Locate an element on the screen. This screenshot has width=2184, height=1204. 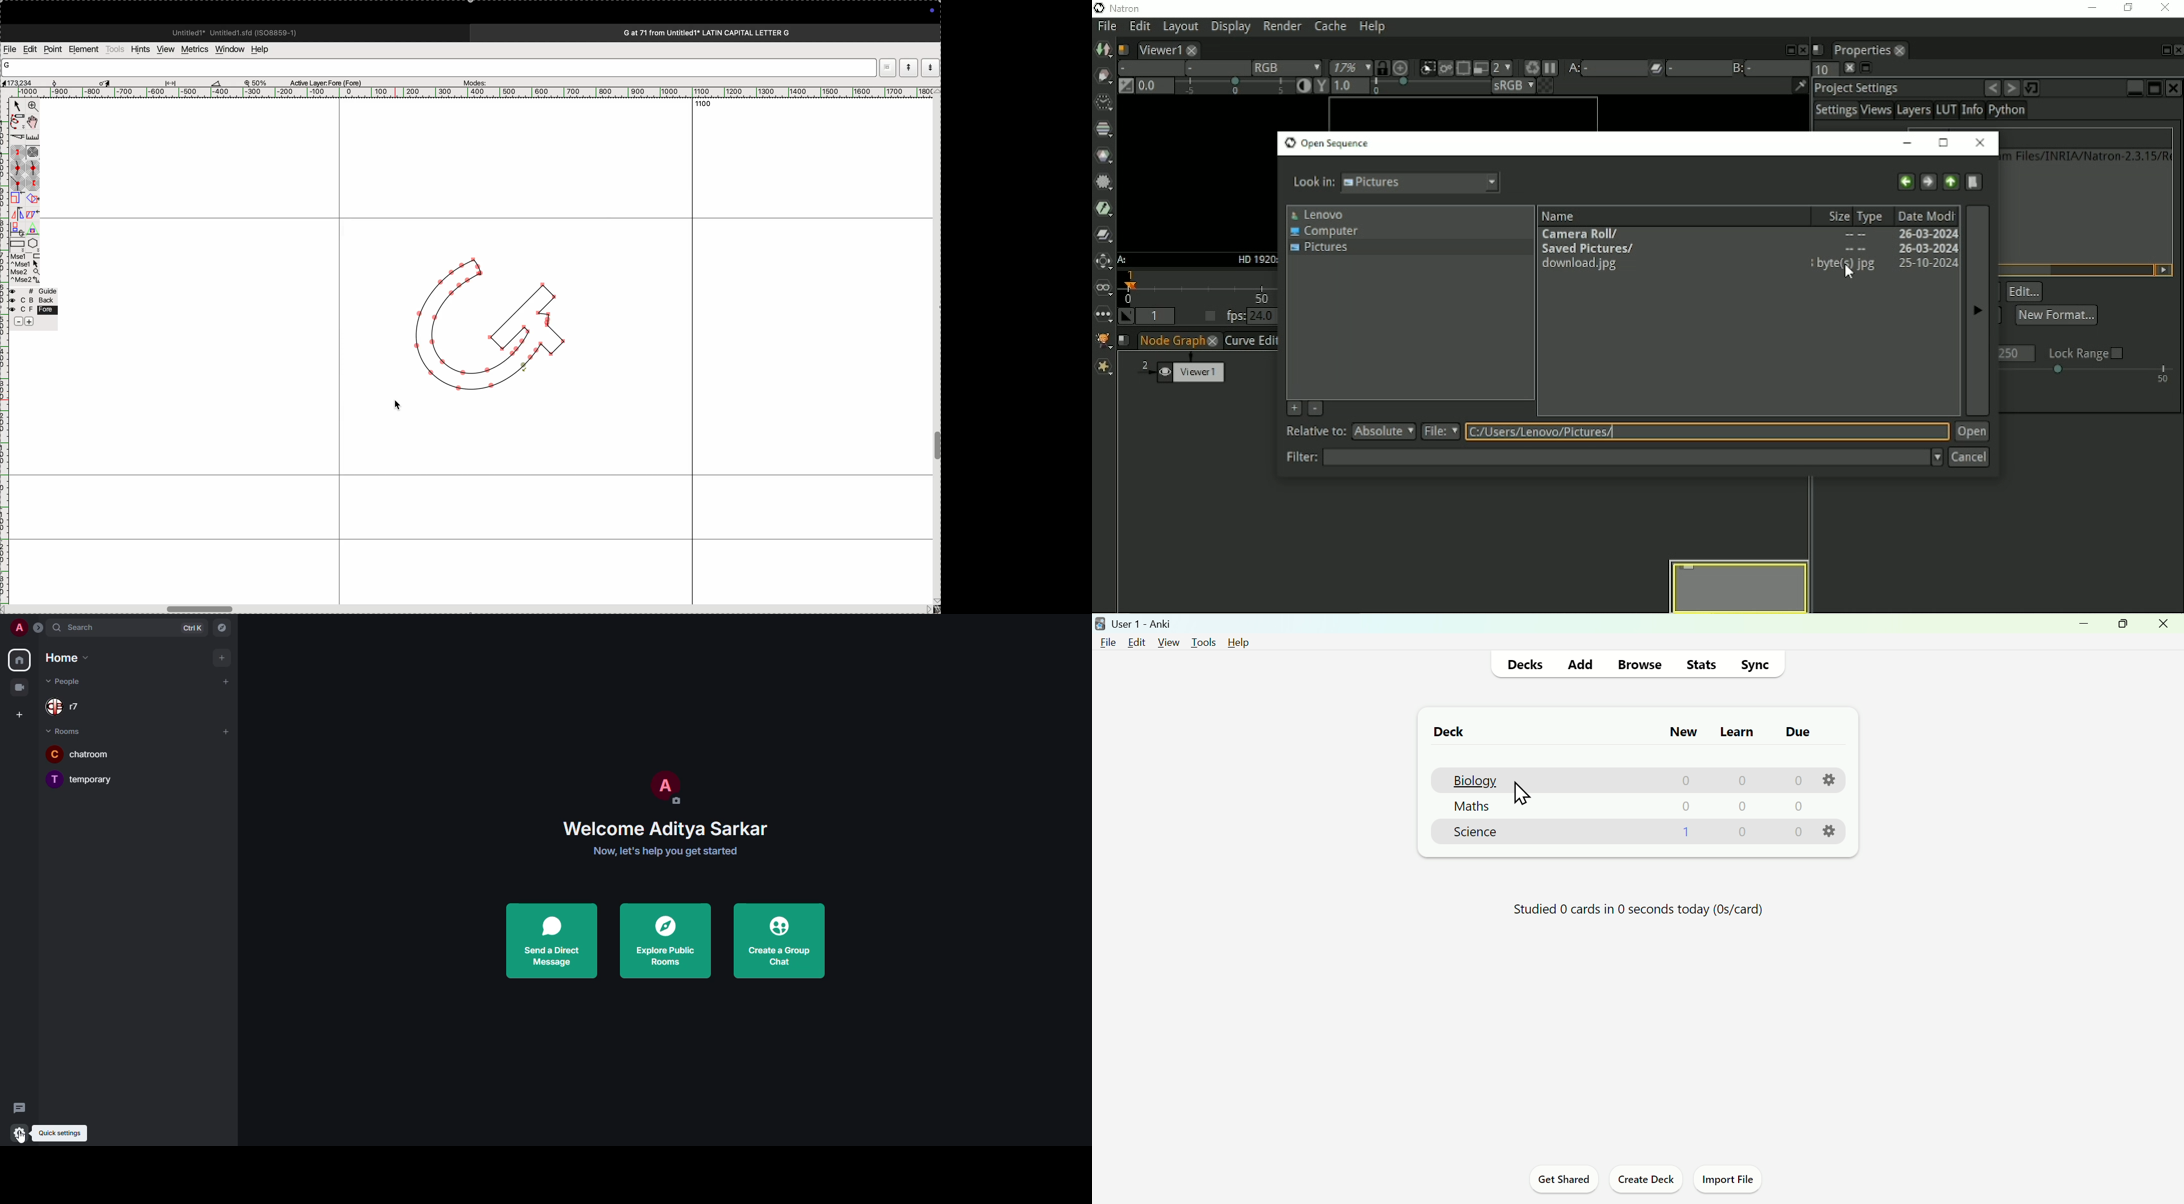
fore layer is located at coordinates (33, 309).